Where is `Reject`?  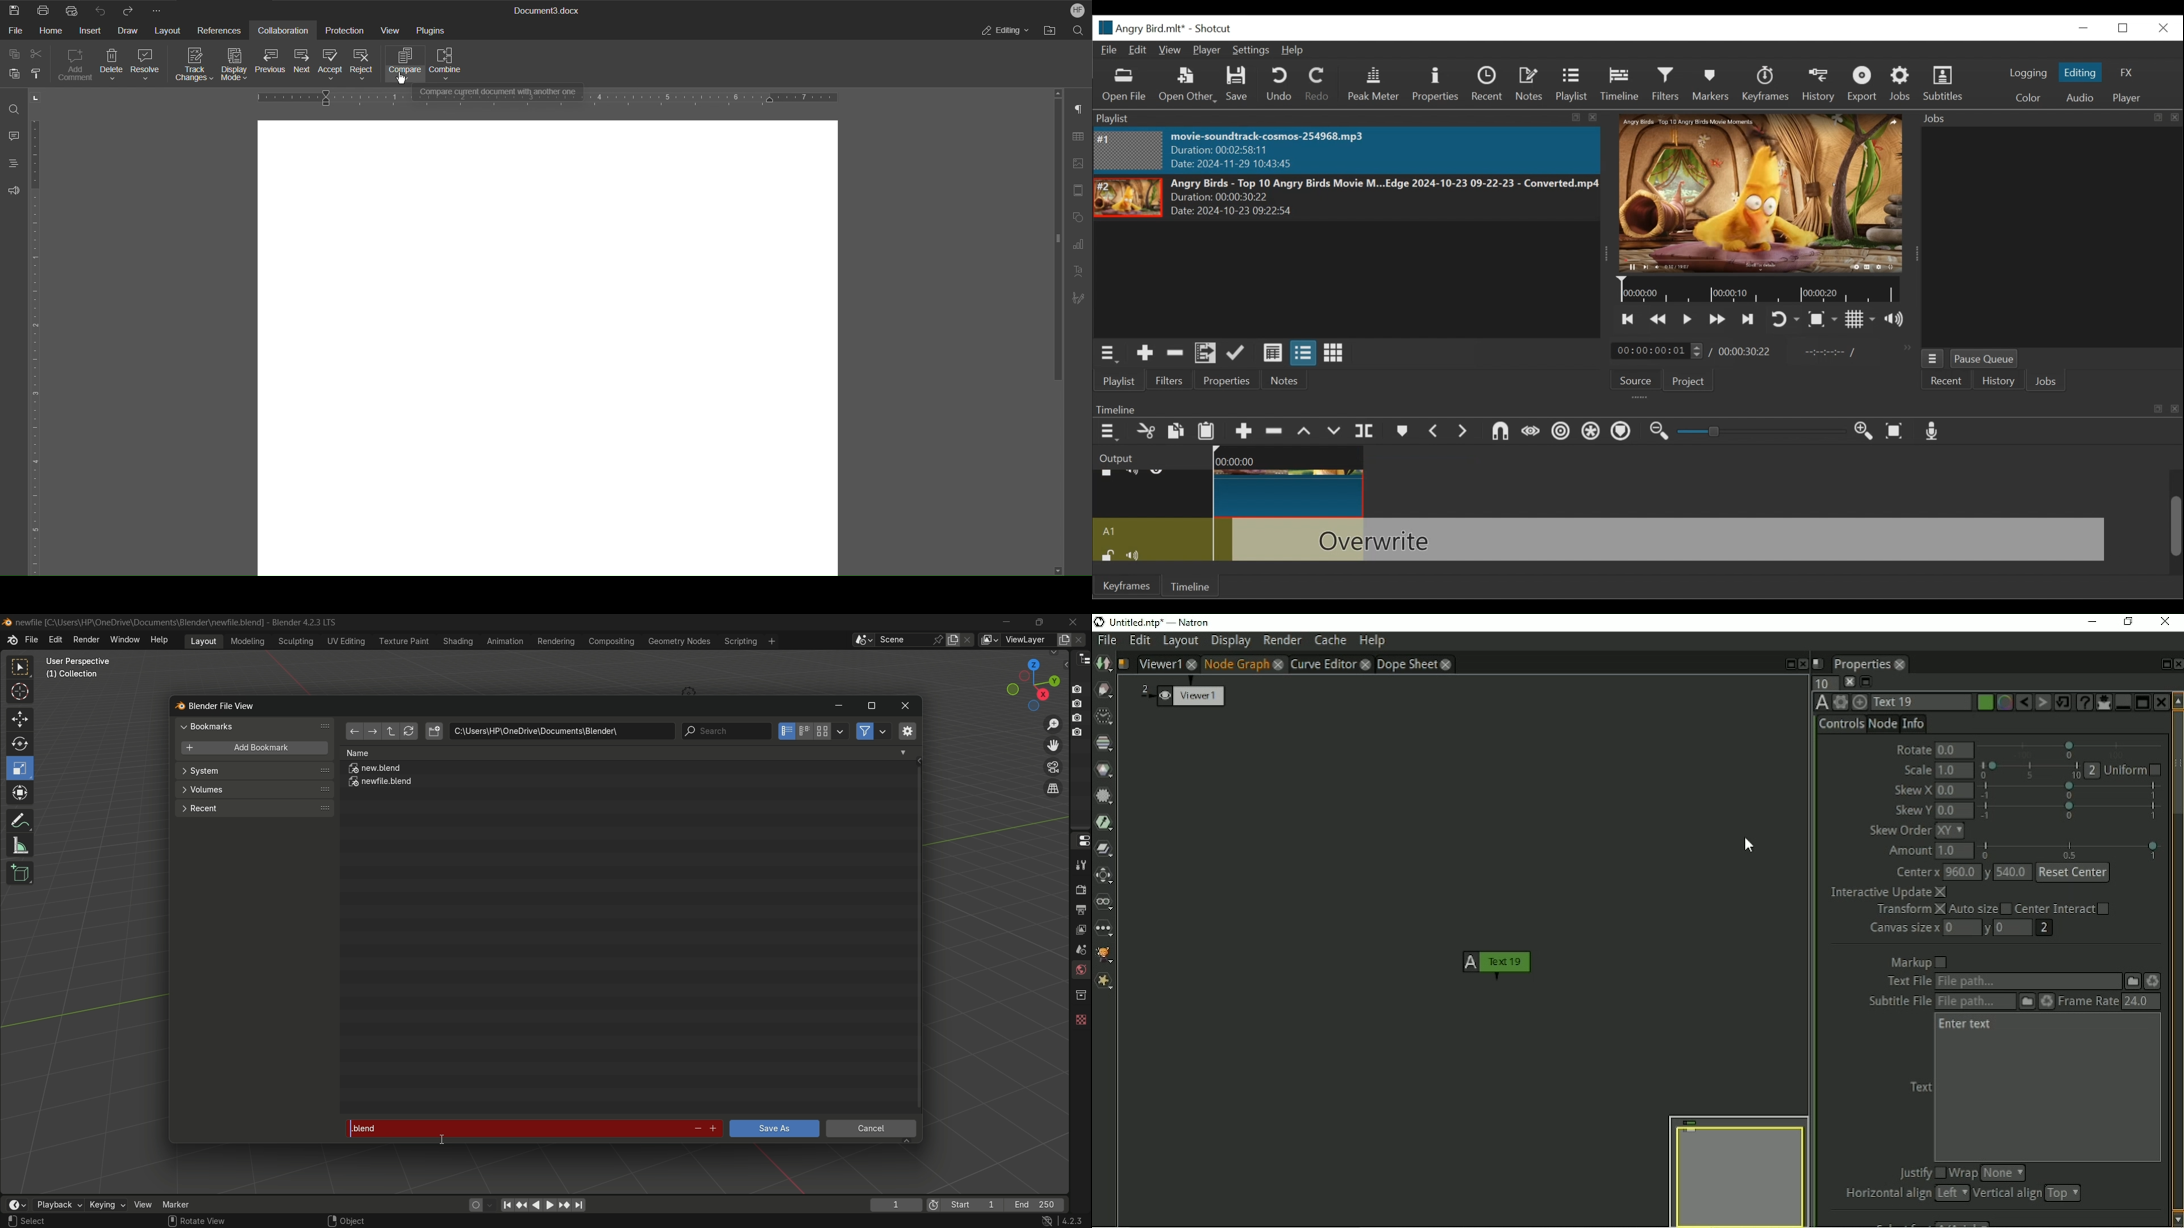
Reject is located at coordinates (363, 64).